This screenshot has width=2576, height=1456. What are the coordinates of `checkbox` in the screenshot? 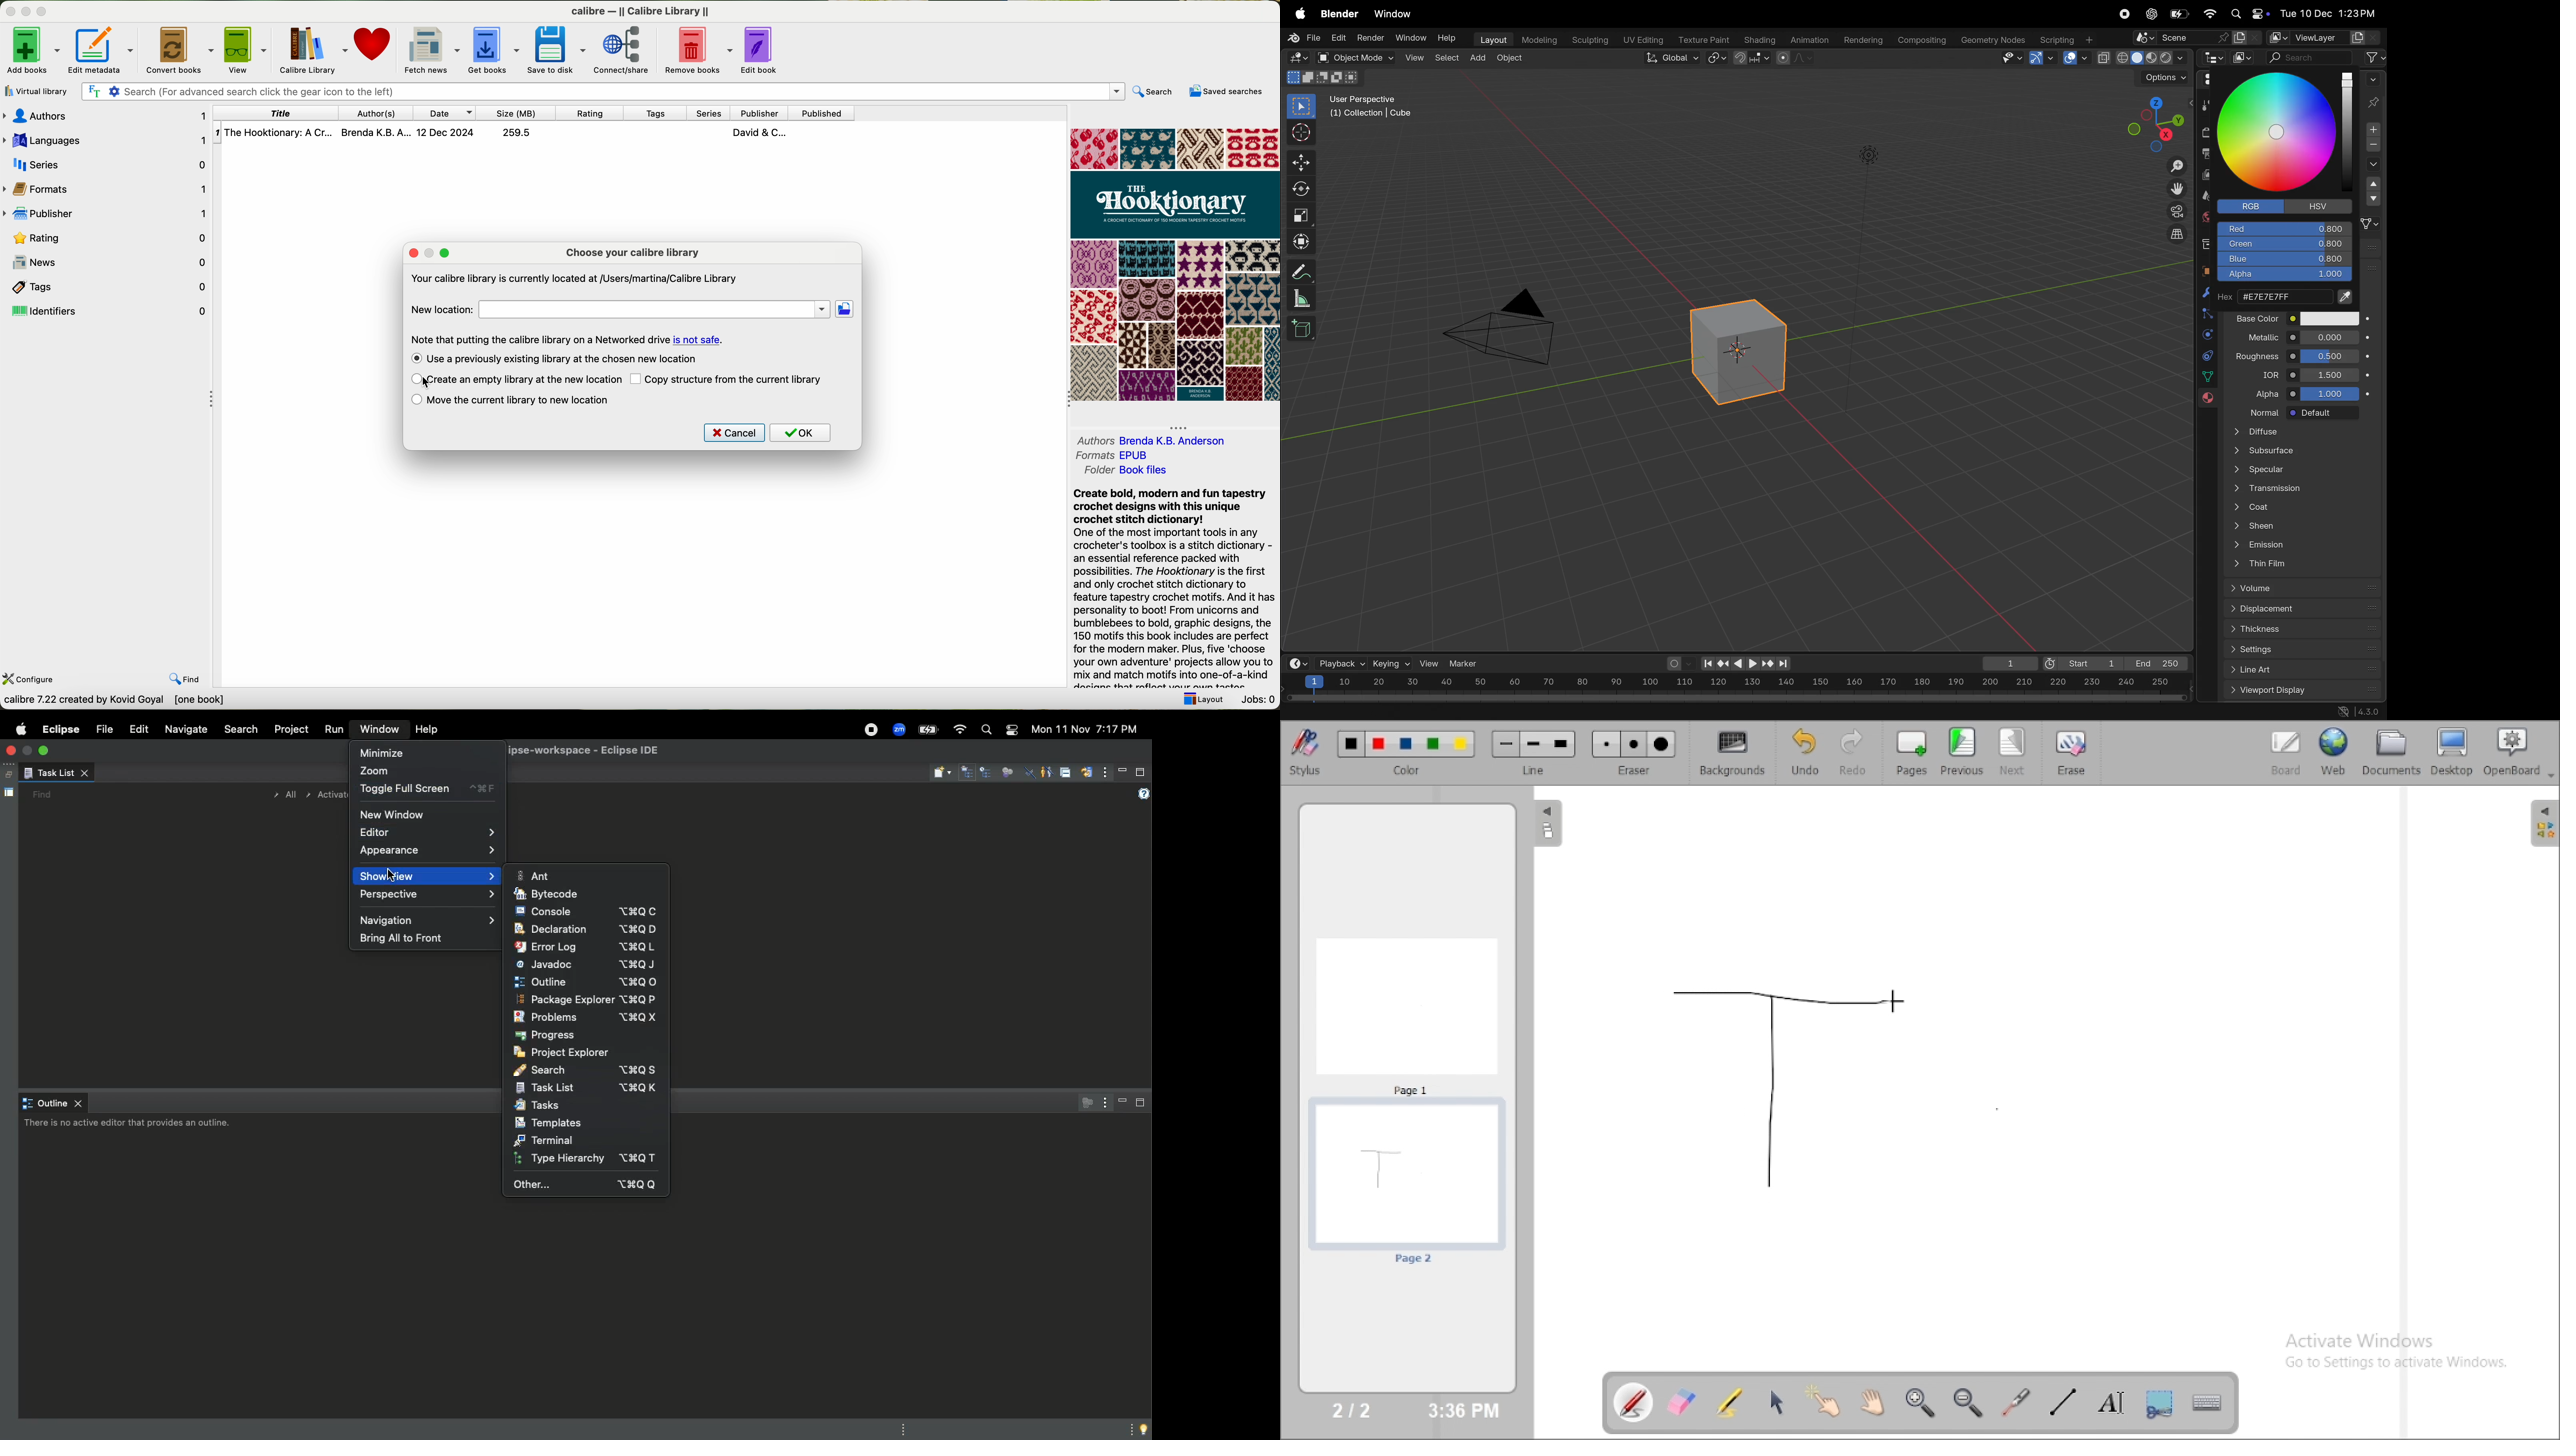 It's located at (635, 381).